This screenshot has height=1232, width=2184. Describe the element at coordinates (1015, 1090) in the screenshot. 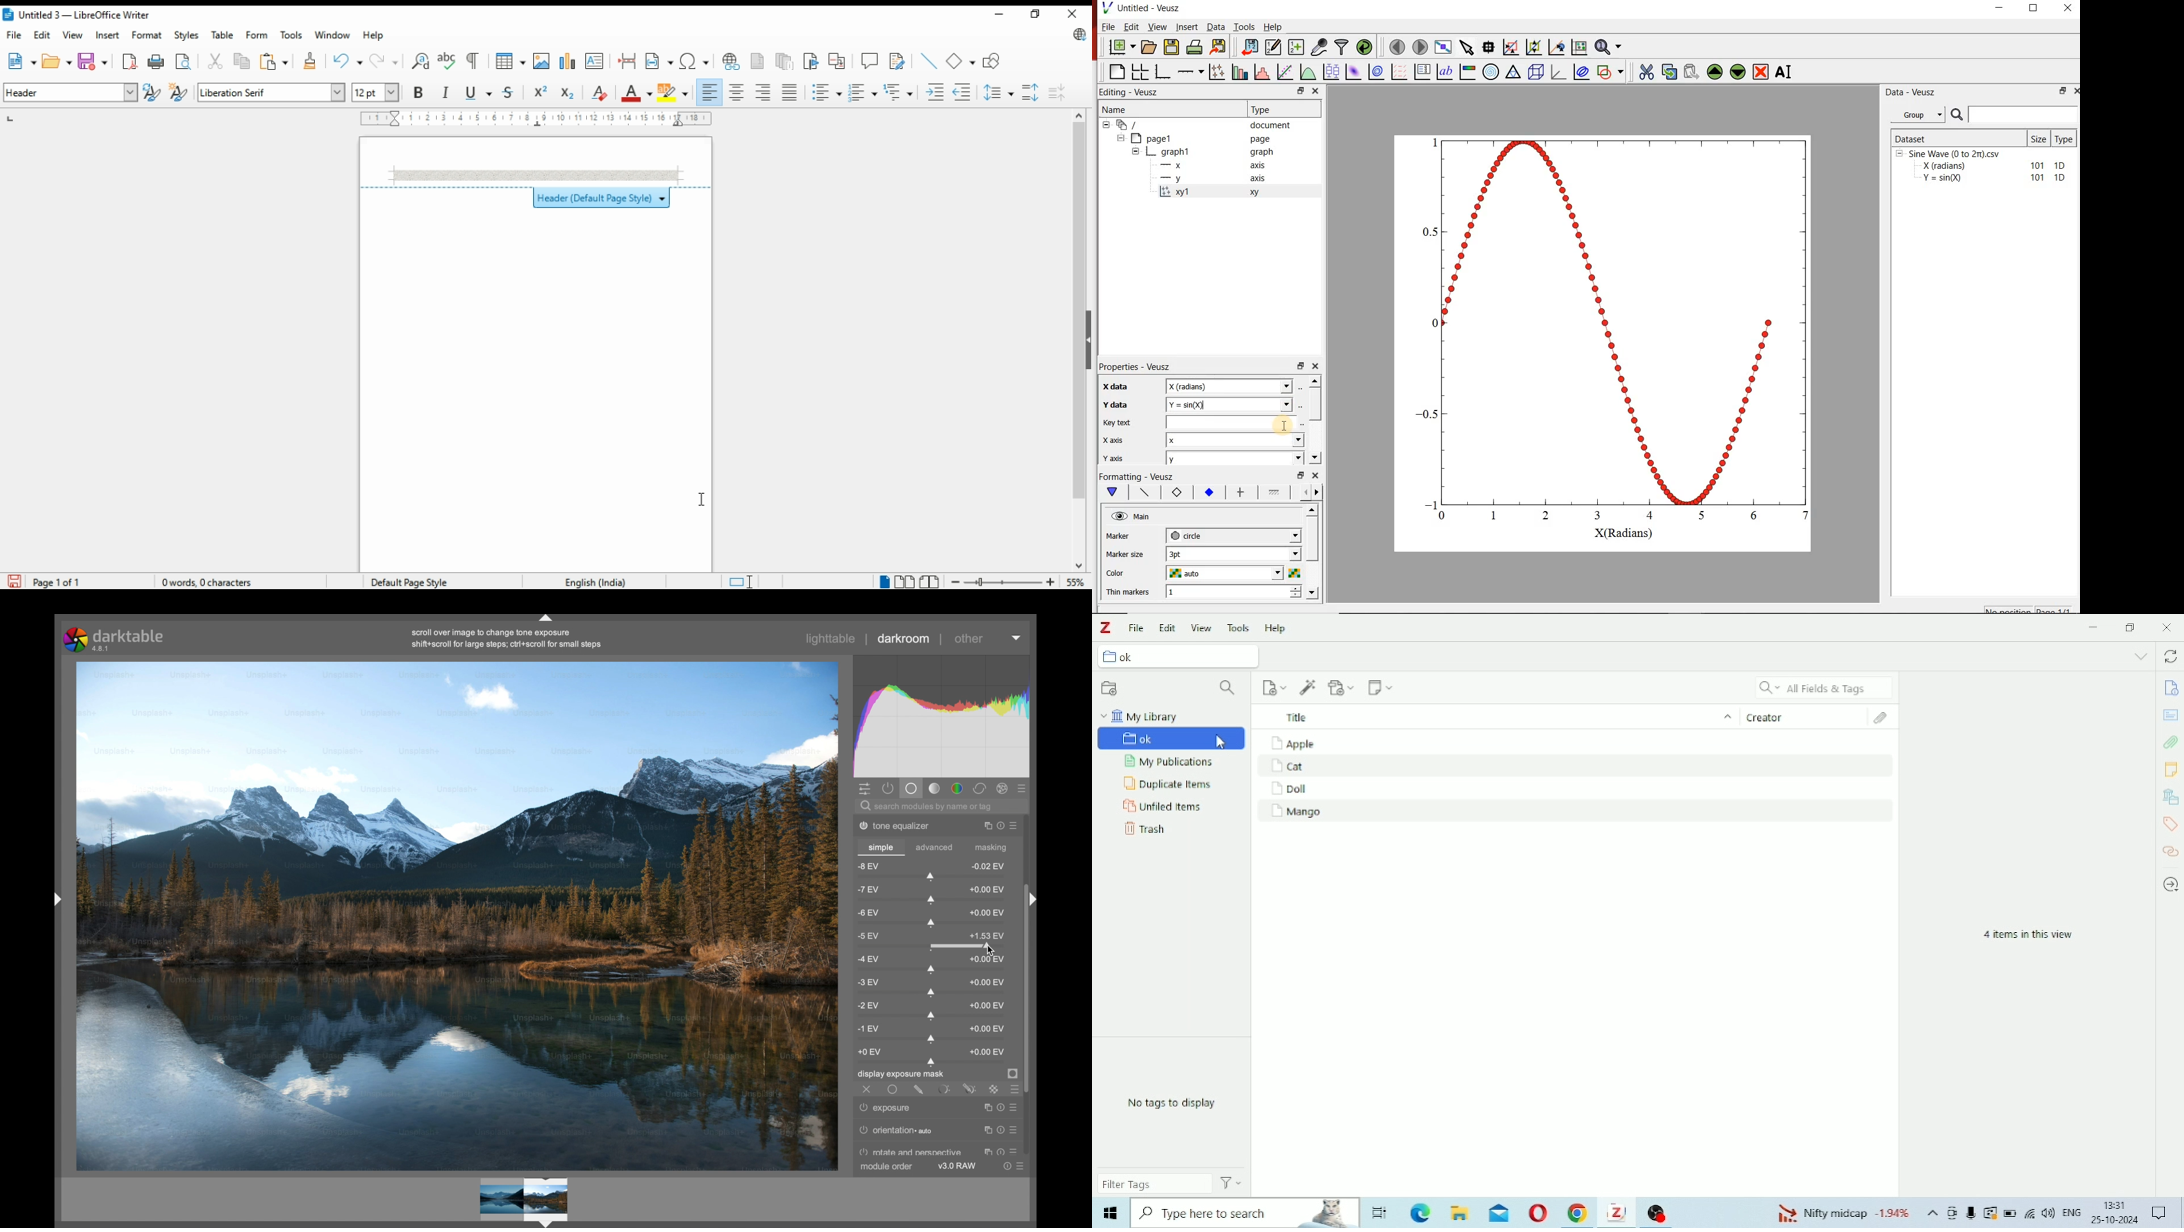

I see `blending options` at that location.